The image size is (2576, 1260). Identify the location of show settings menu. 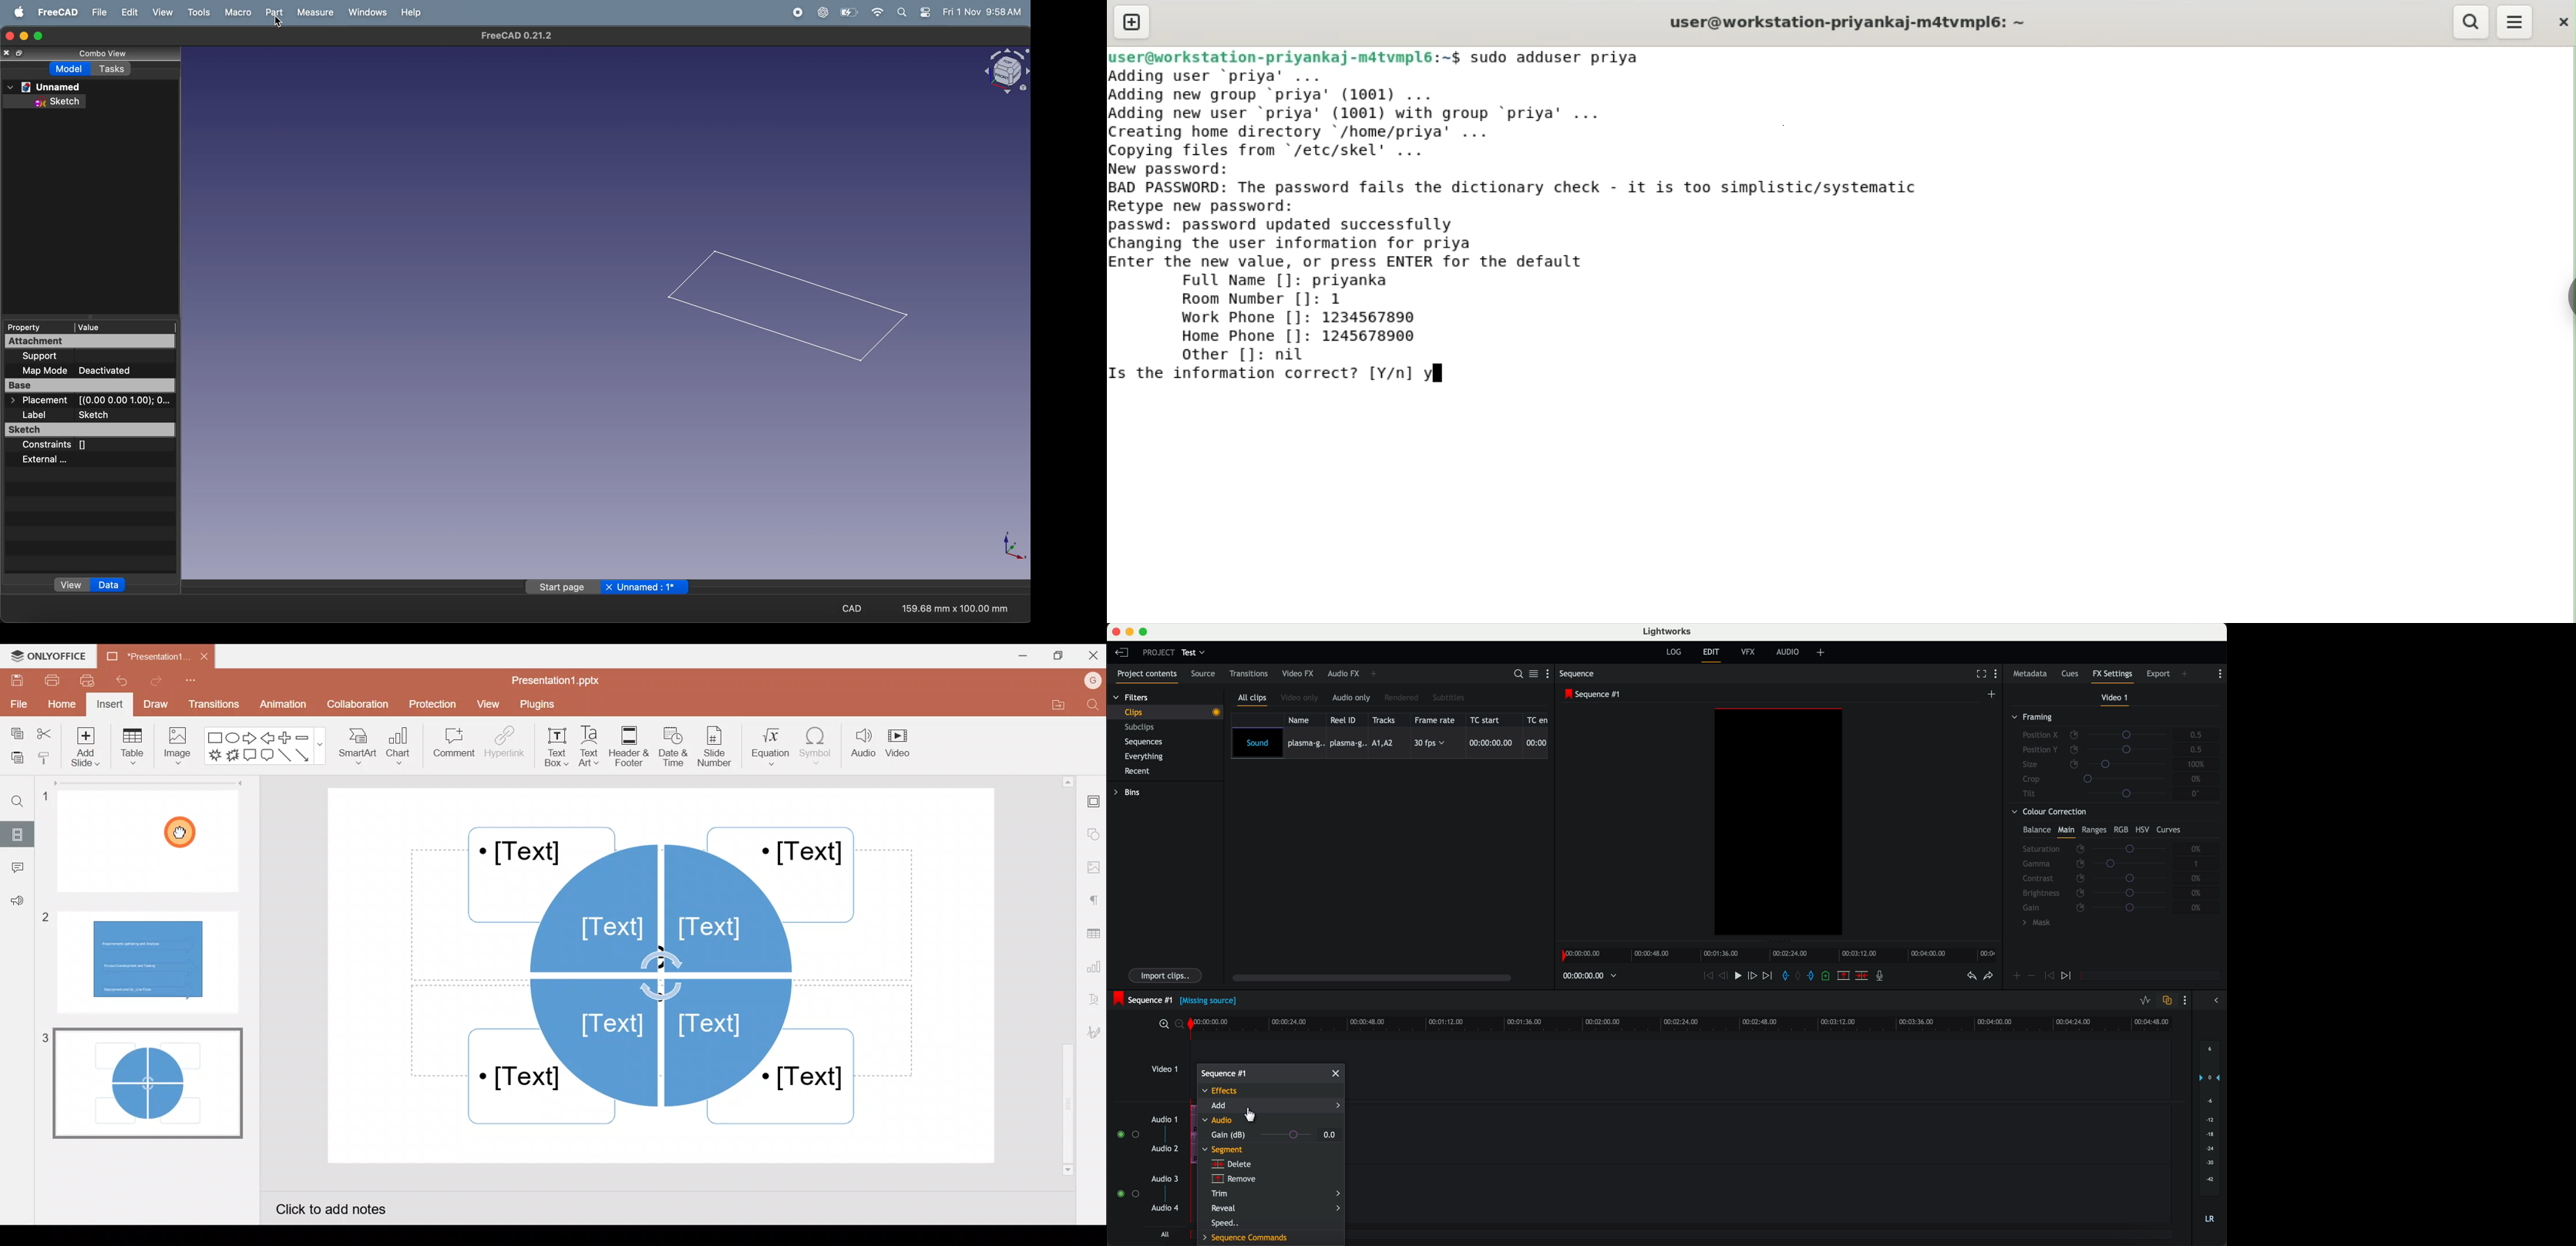
(2220, 673).